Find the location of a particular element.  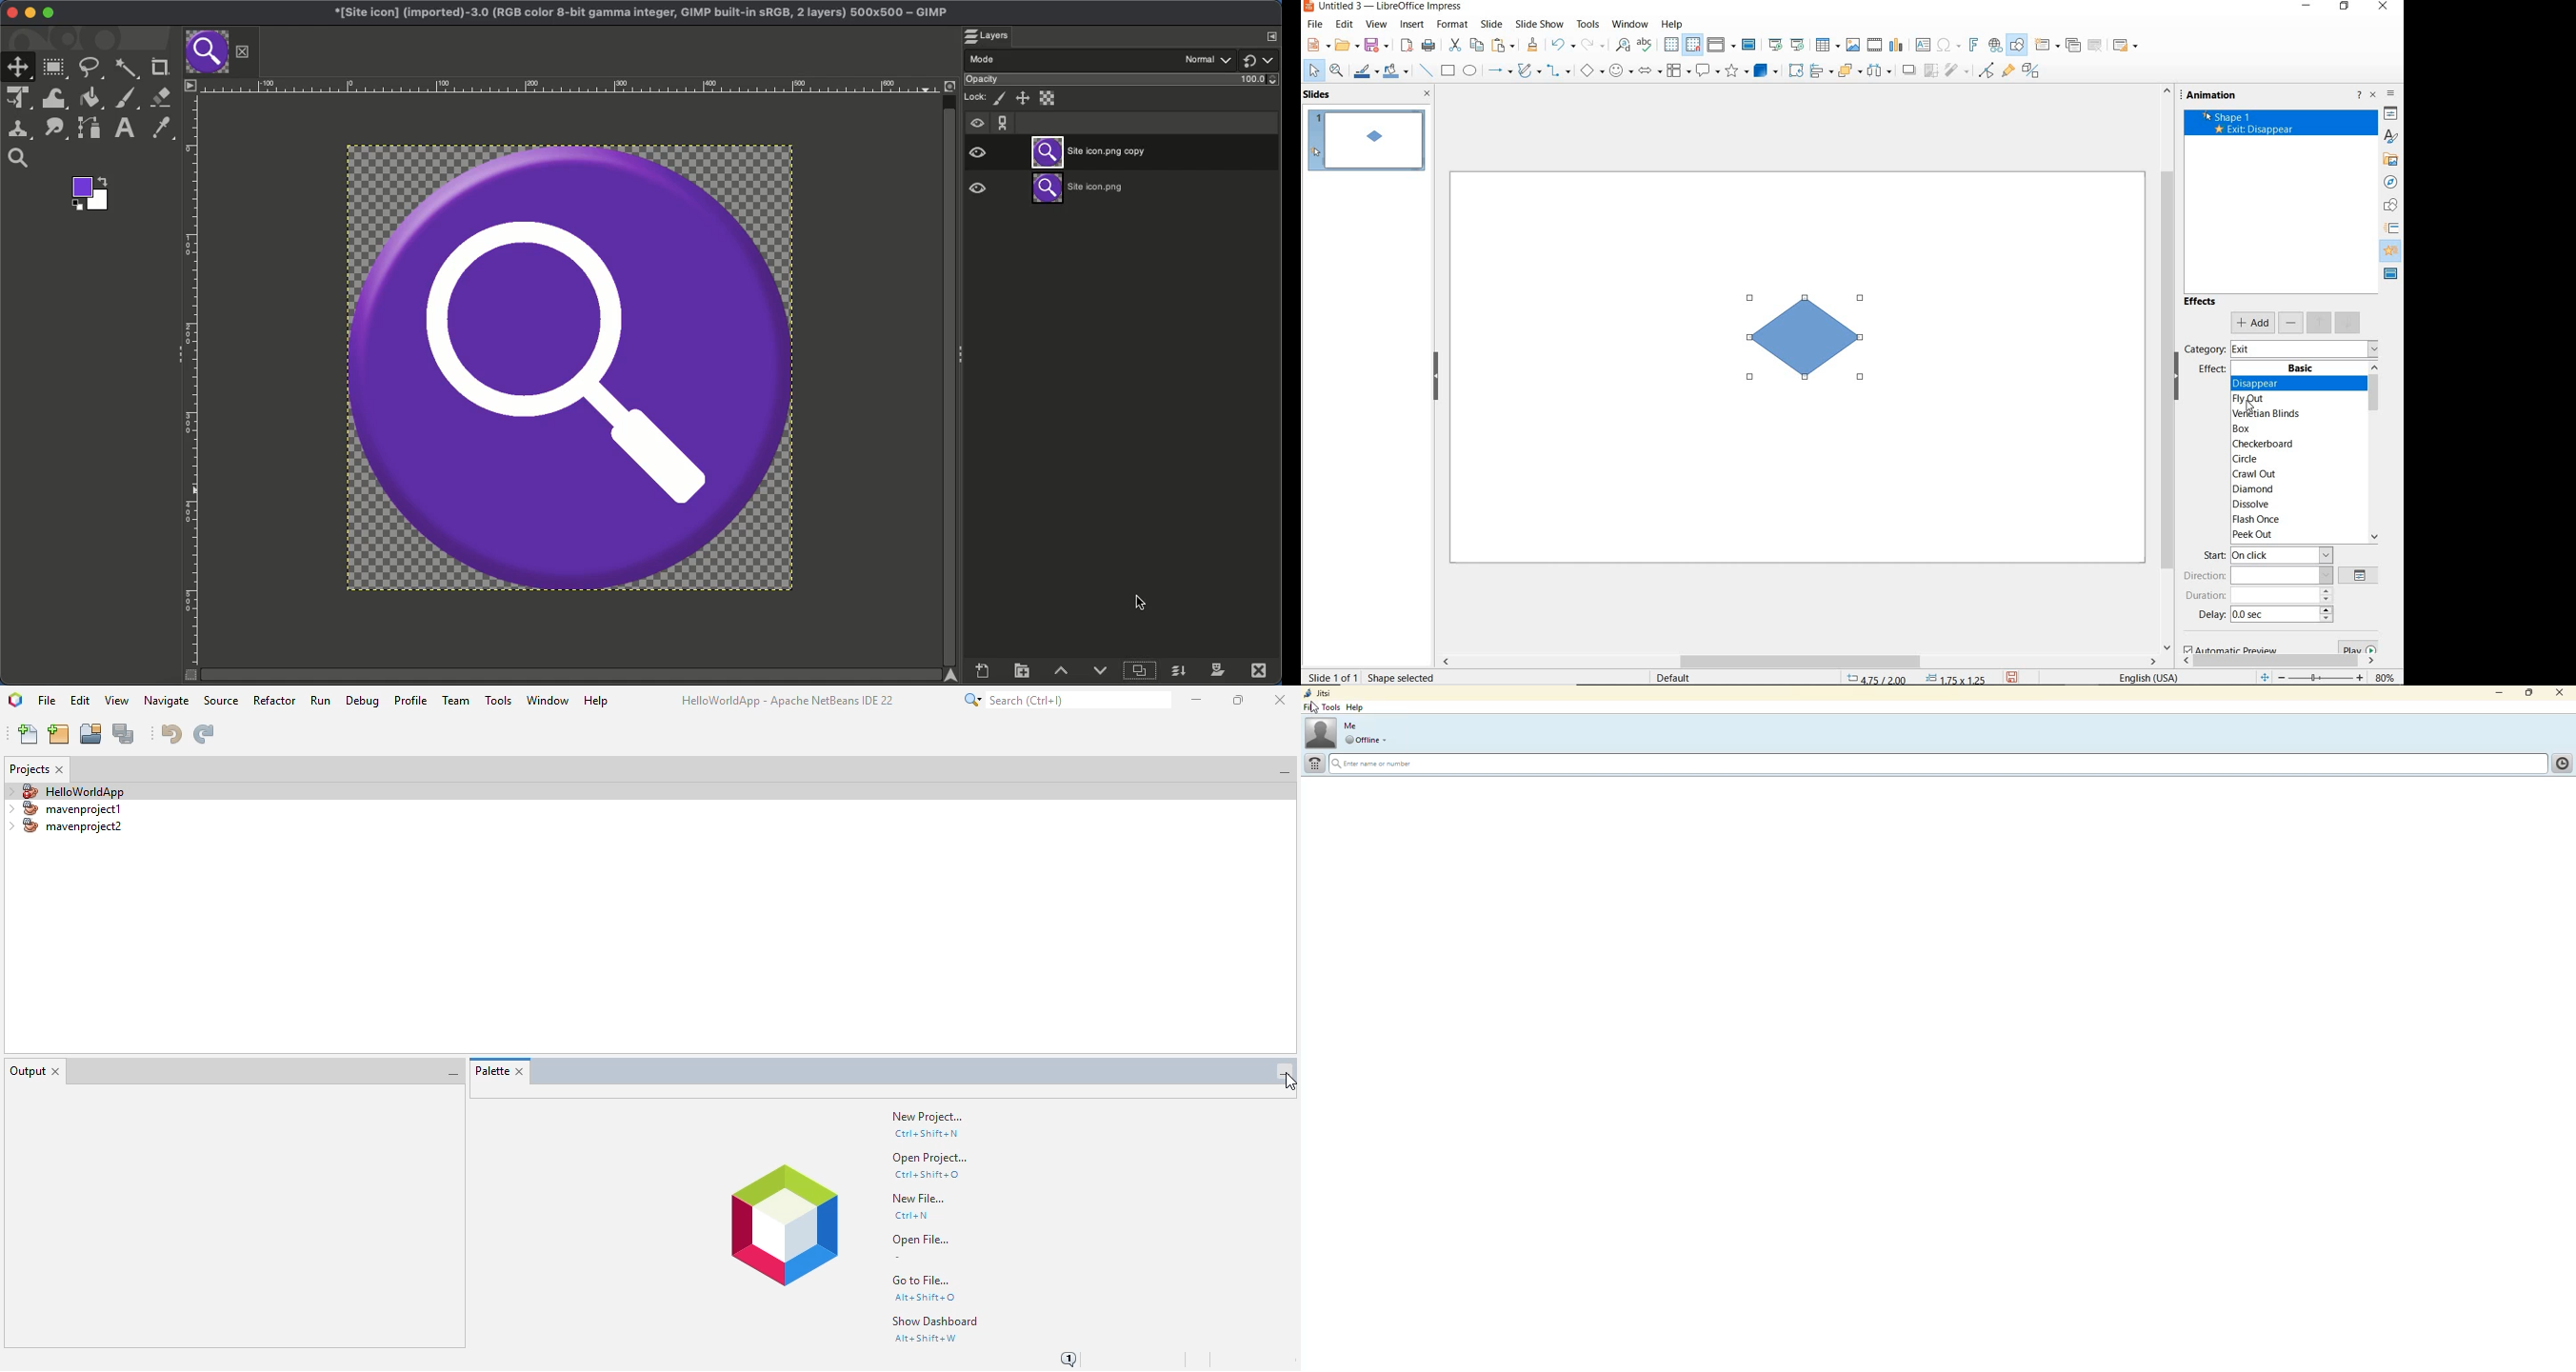

minimize is located at coordinates (2308, 7).